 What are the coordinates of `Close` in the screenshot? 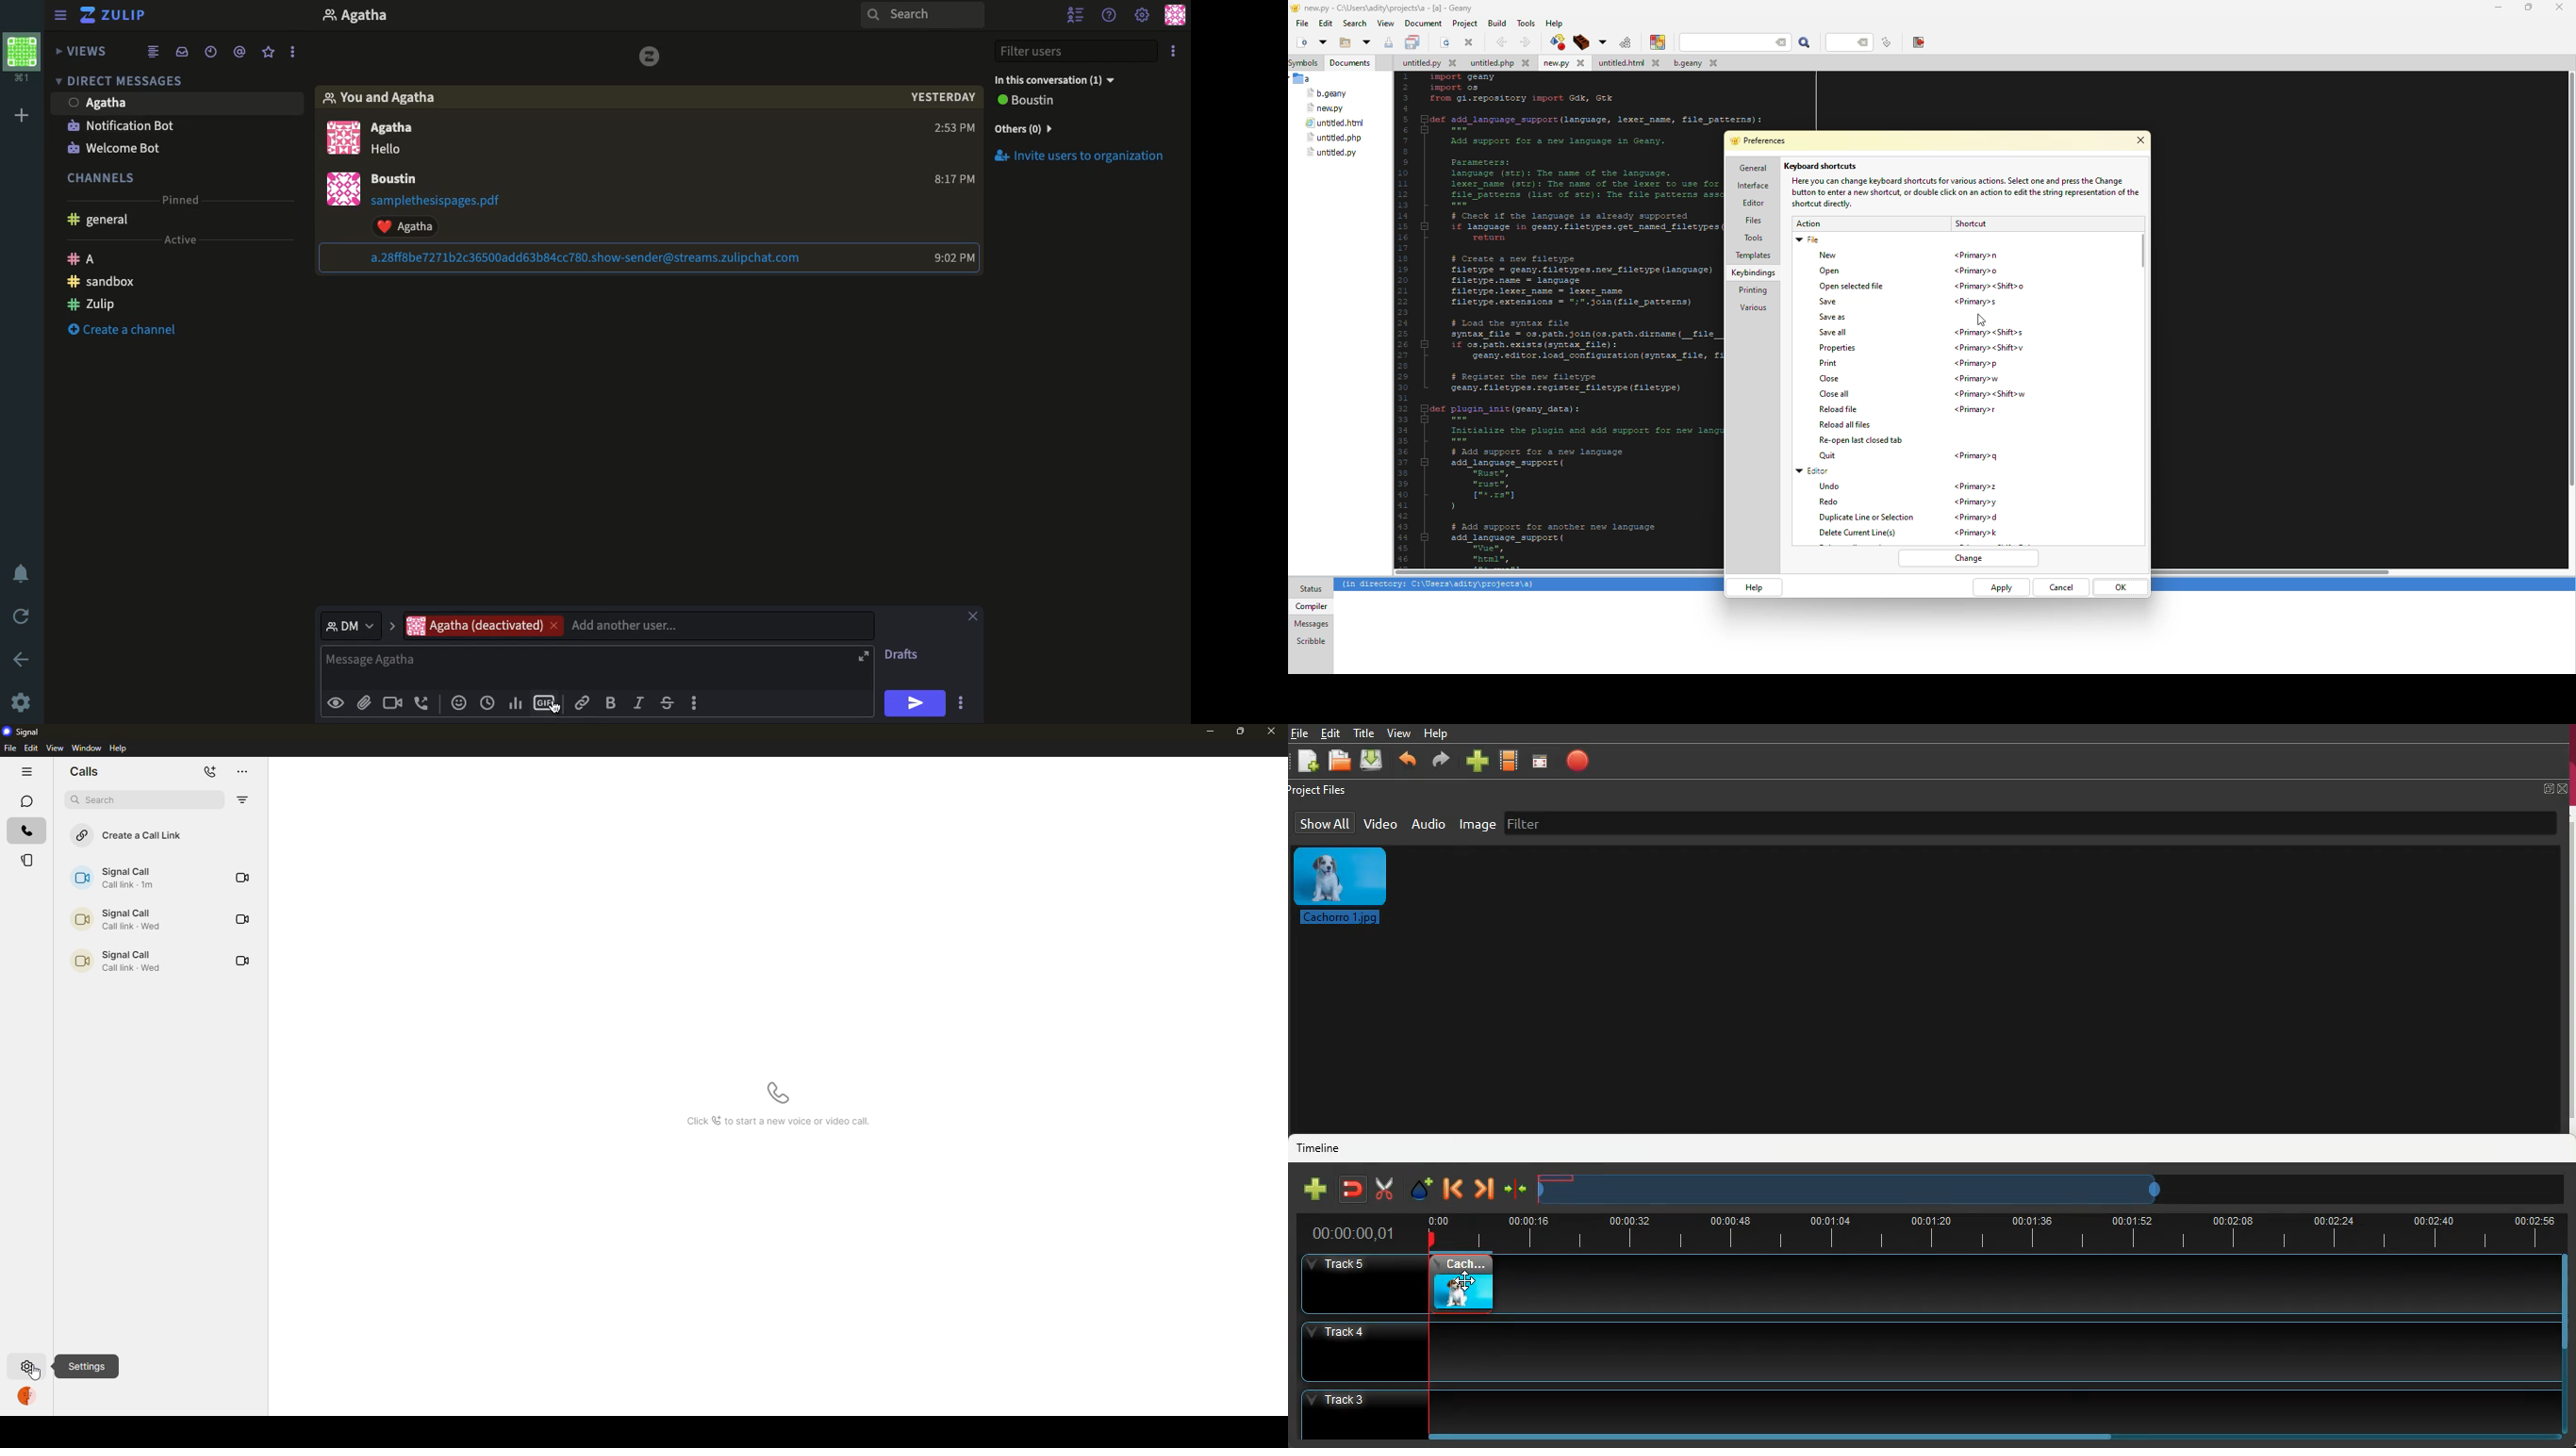 It's located at (974, 614).